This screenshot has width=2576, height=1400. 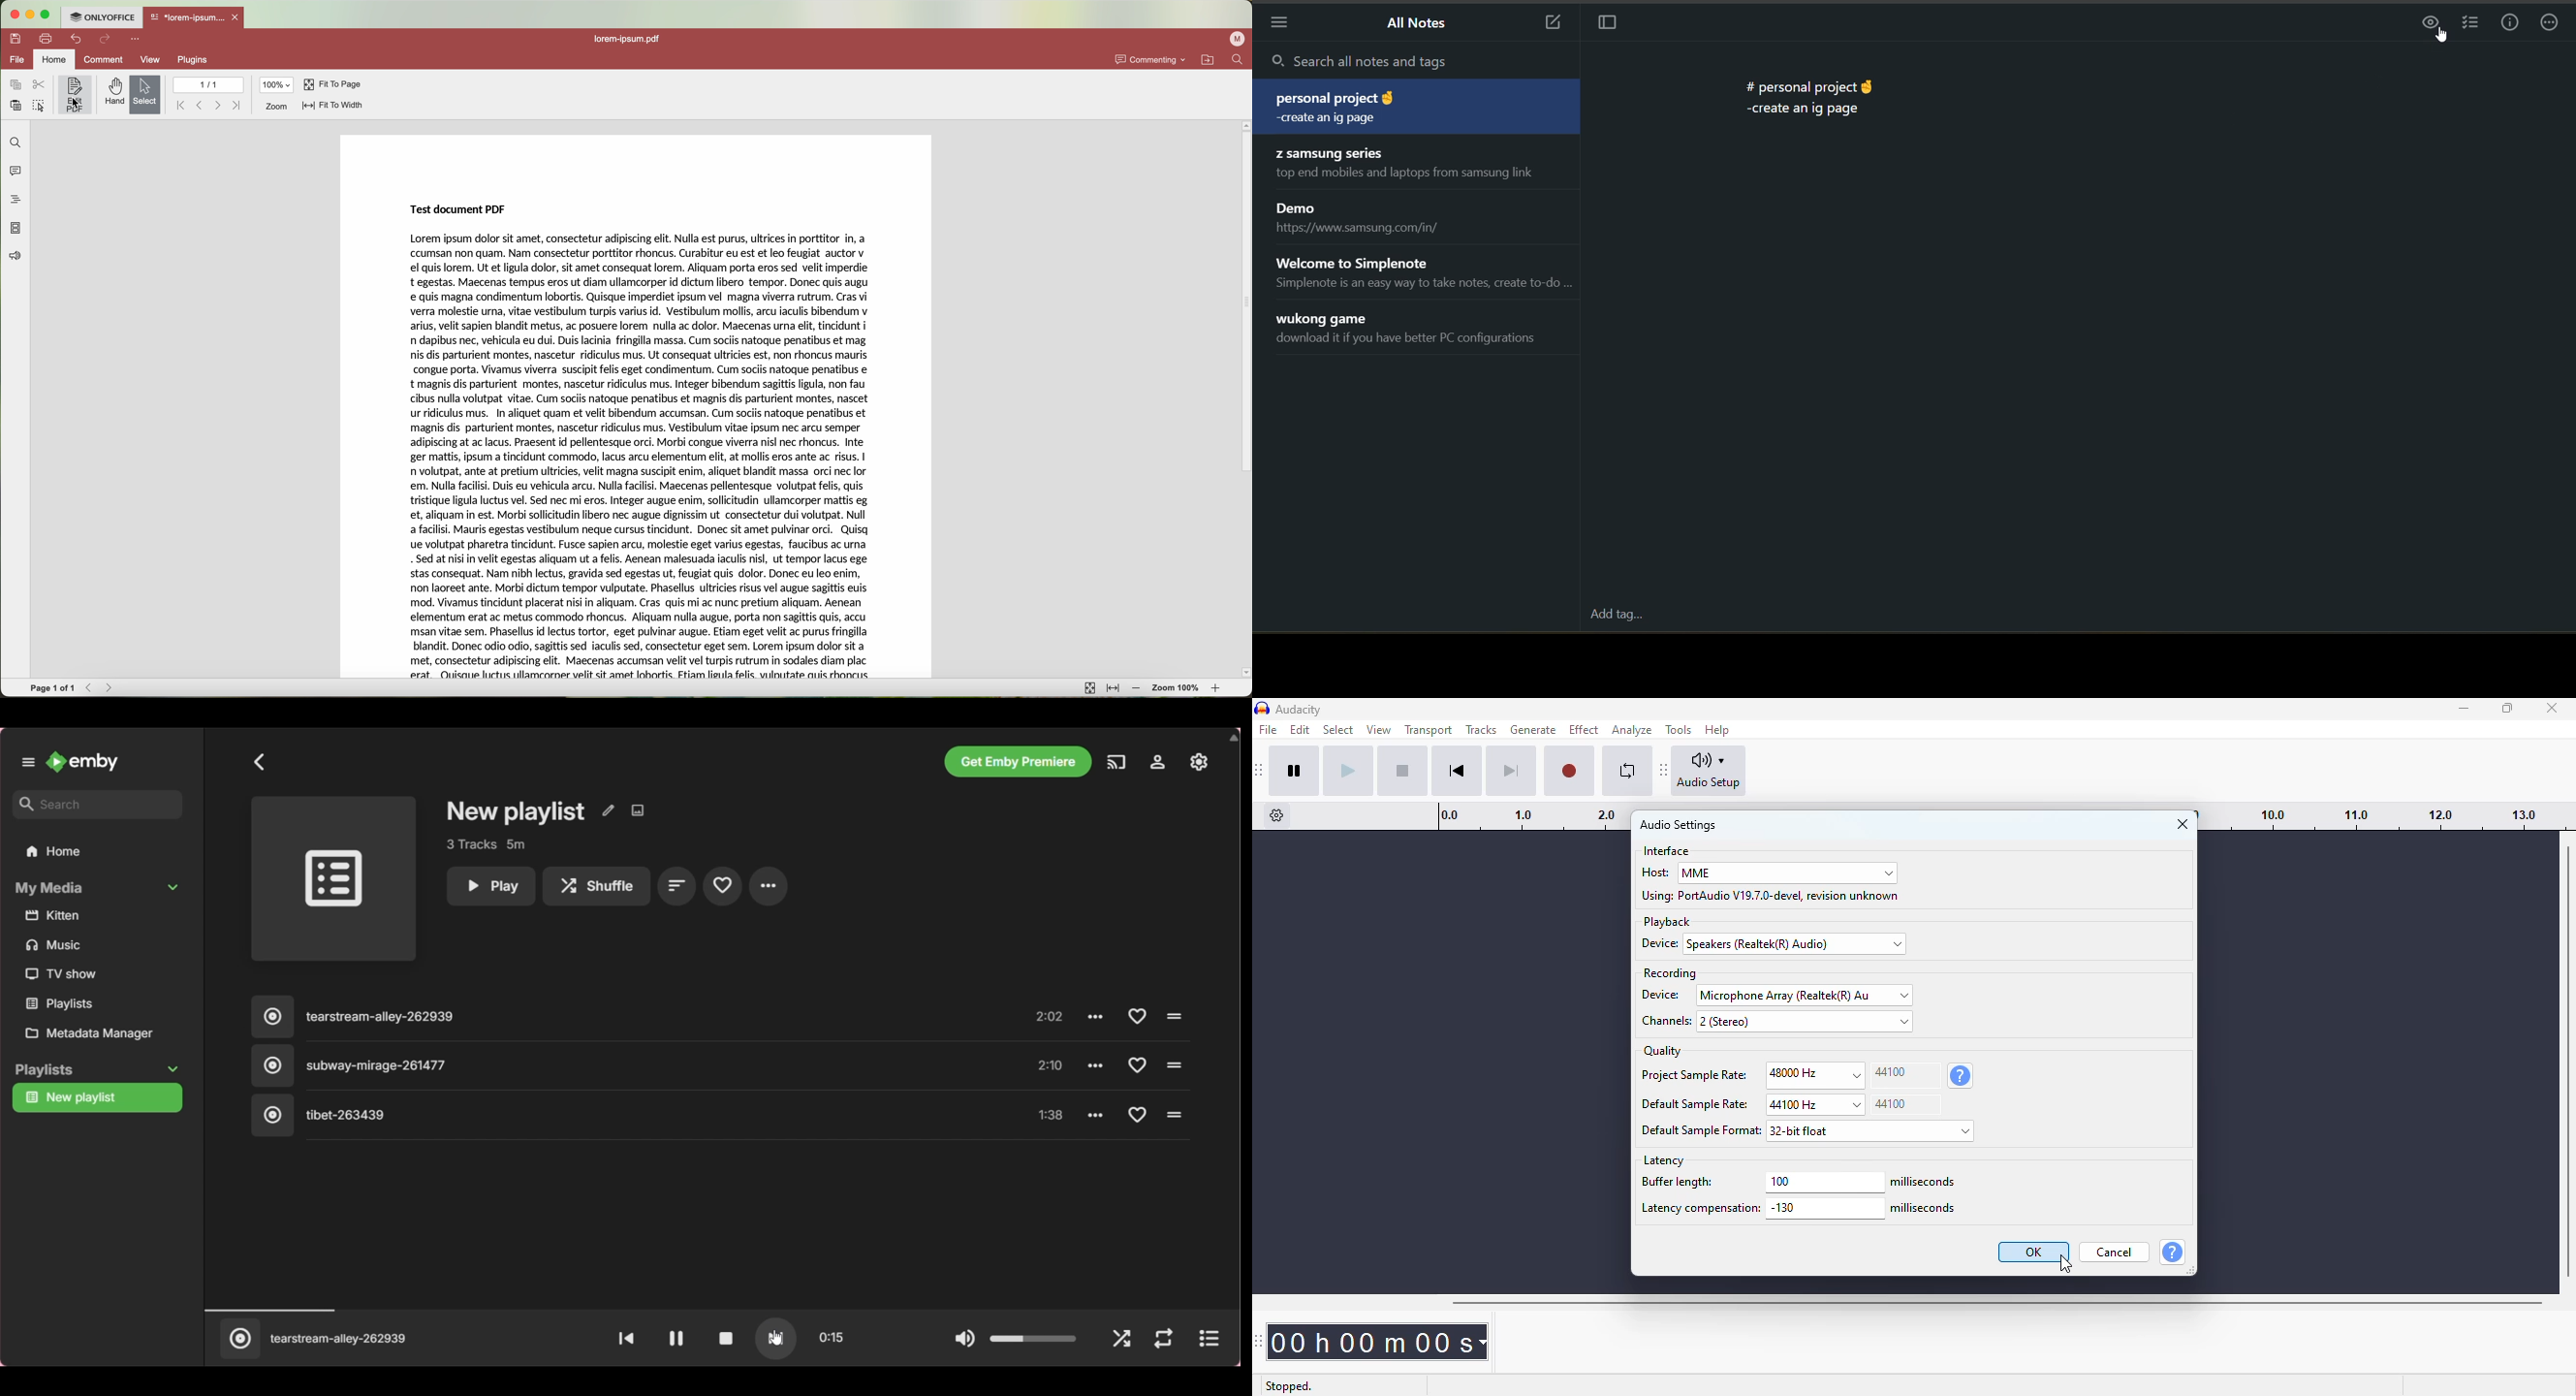 What do you see at coordinates (1702, 1130) in the screenshot?
I see `` at bounding box center [1702, 1130].